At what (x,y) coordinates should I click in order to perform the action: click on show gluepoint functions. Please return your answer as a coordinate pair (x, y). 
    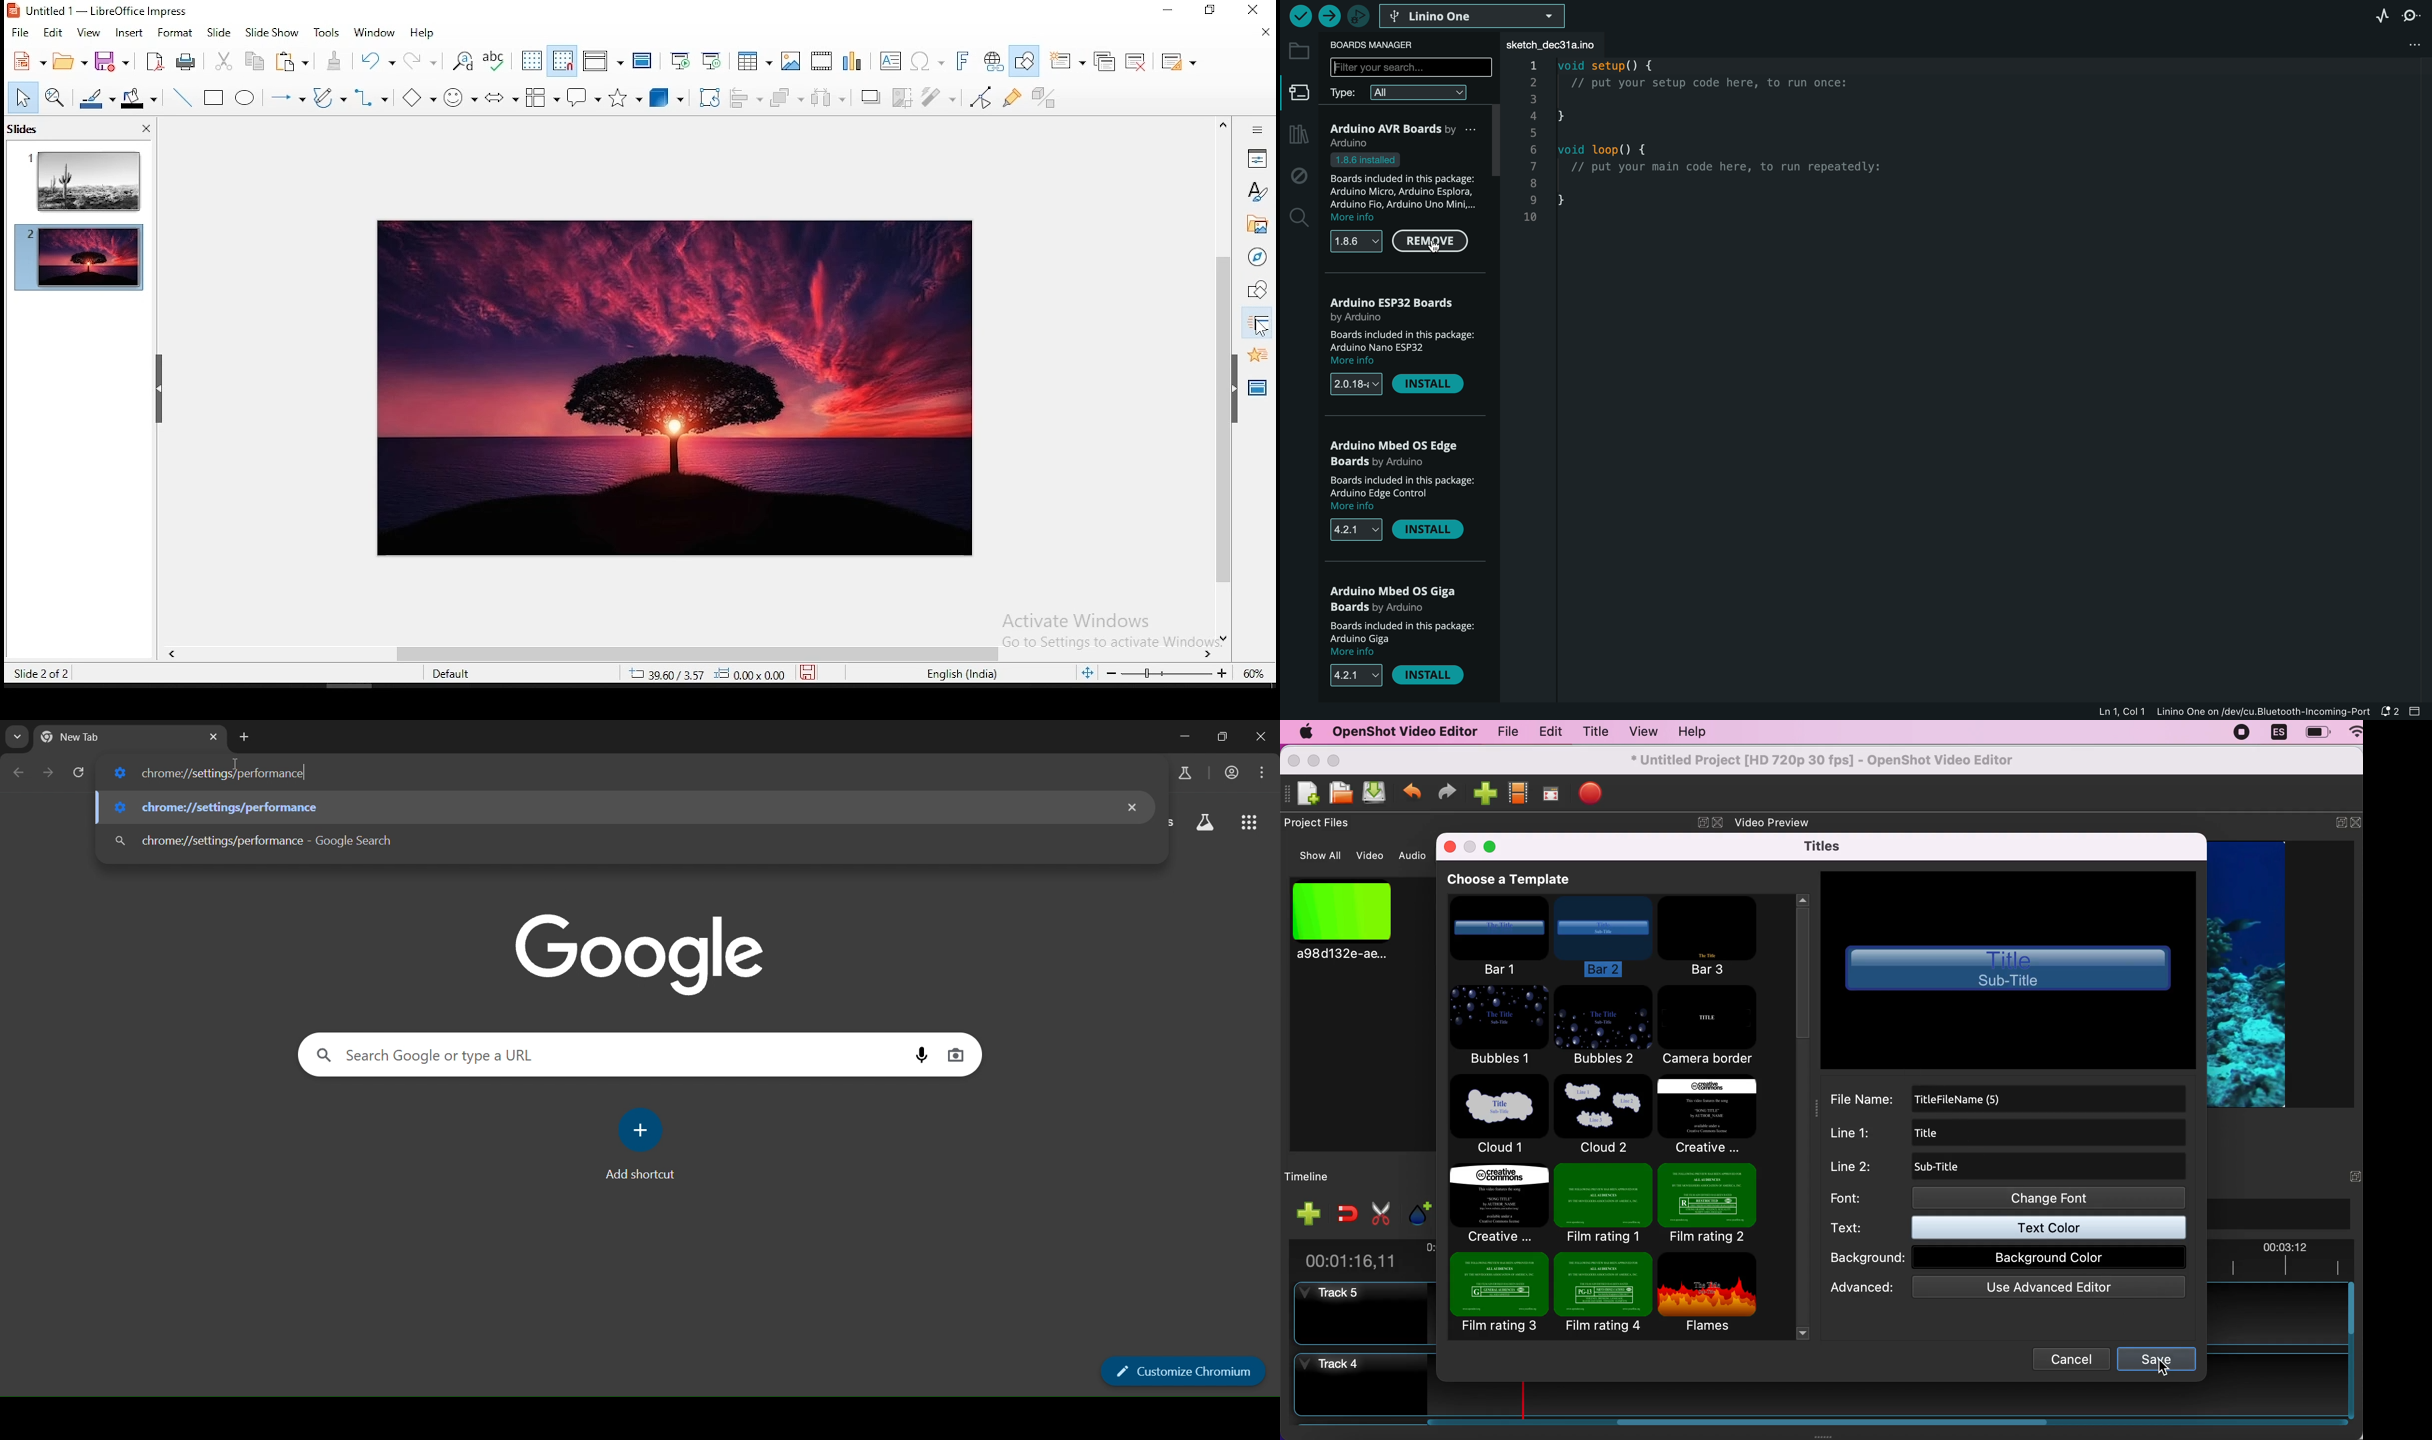
    Looking at the image, I should click on (1012, 98).